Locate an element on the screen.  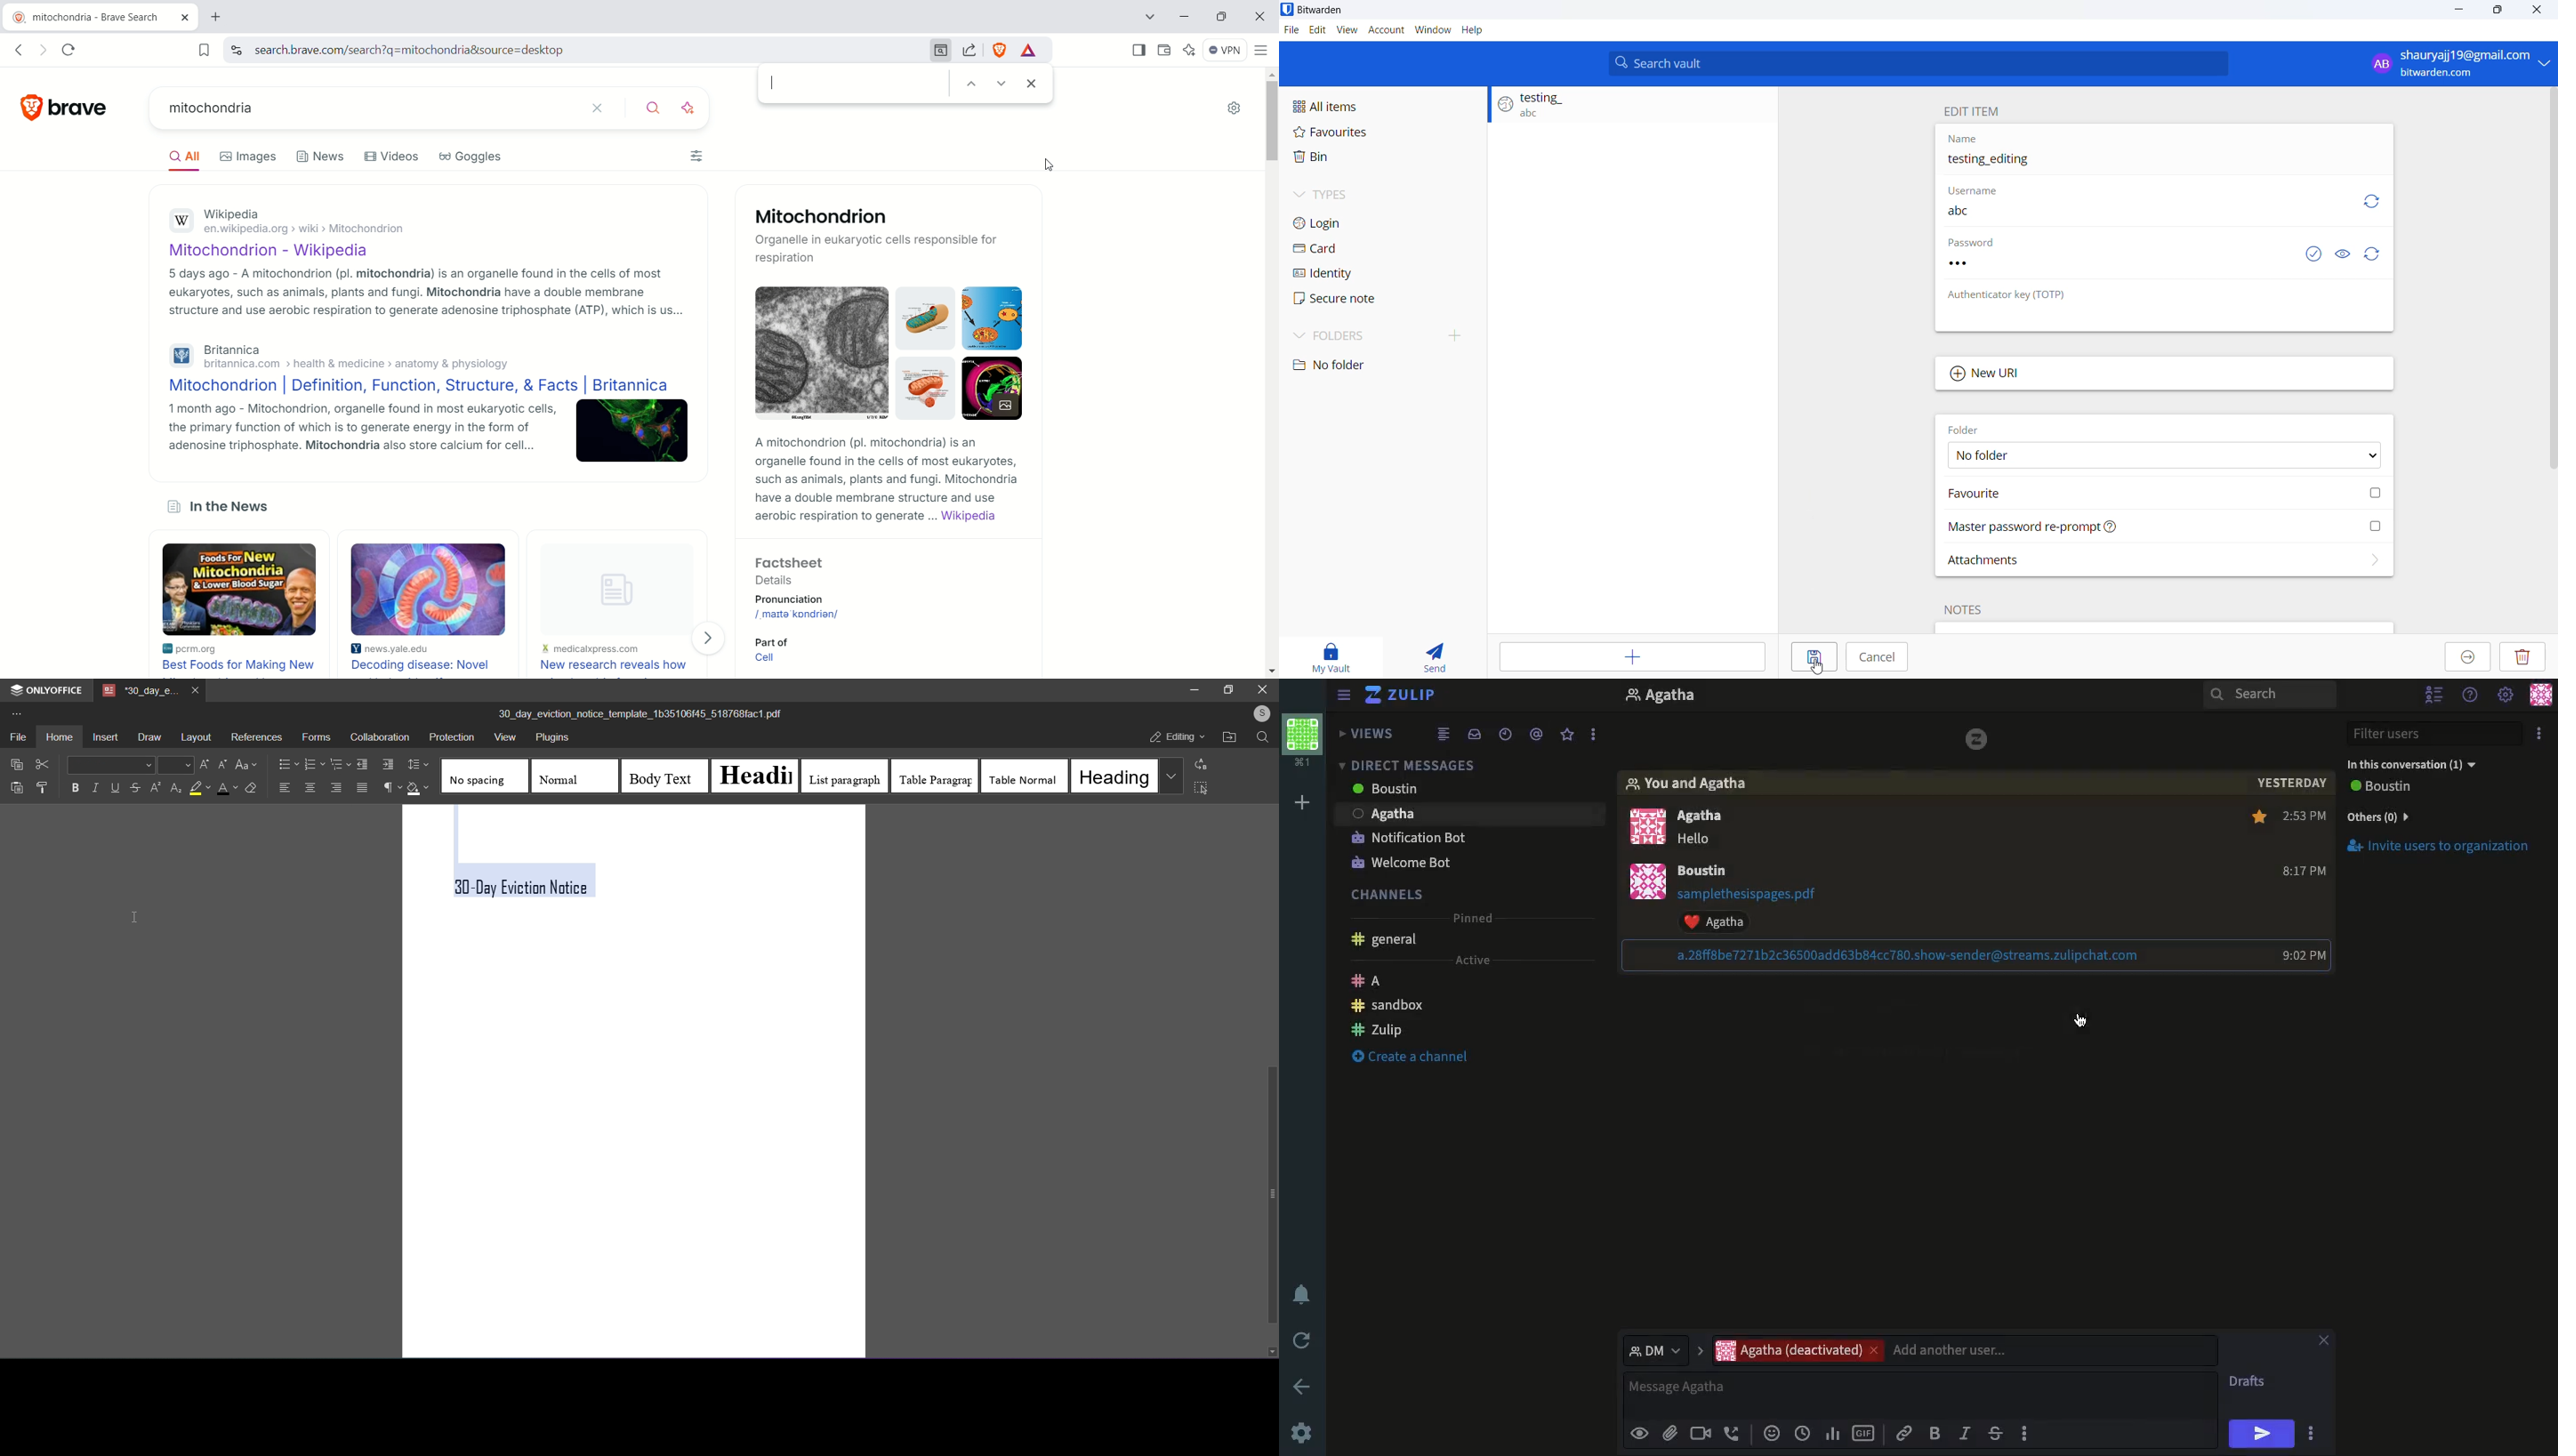
maximise is located at coordinates (2499, 13).